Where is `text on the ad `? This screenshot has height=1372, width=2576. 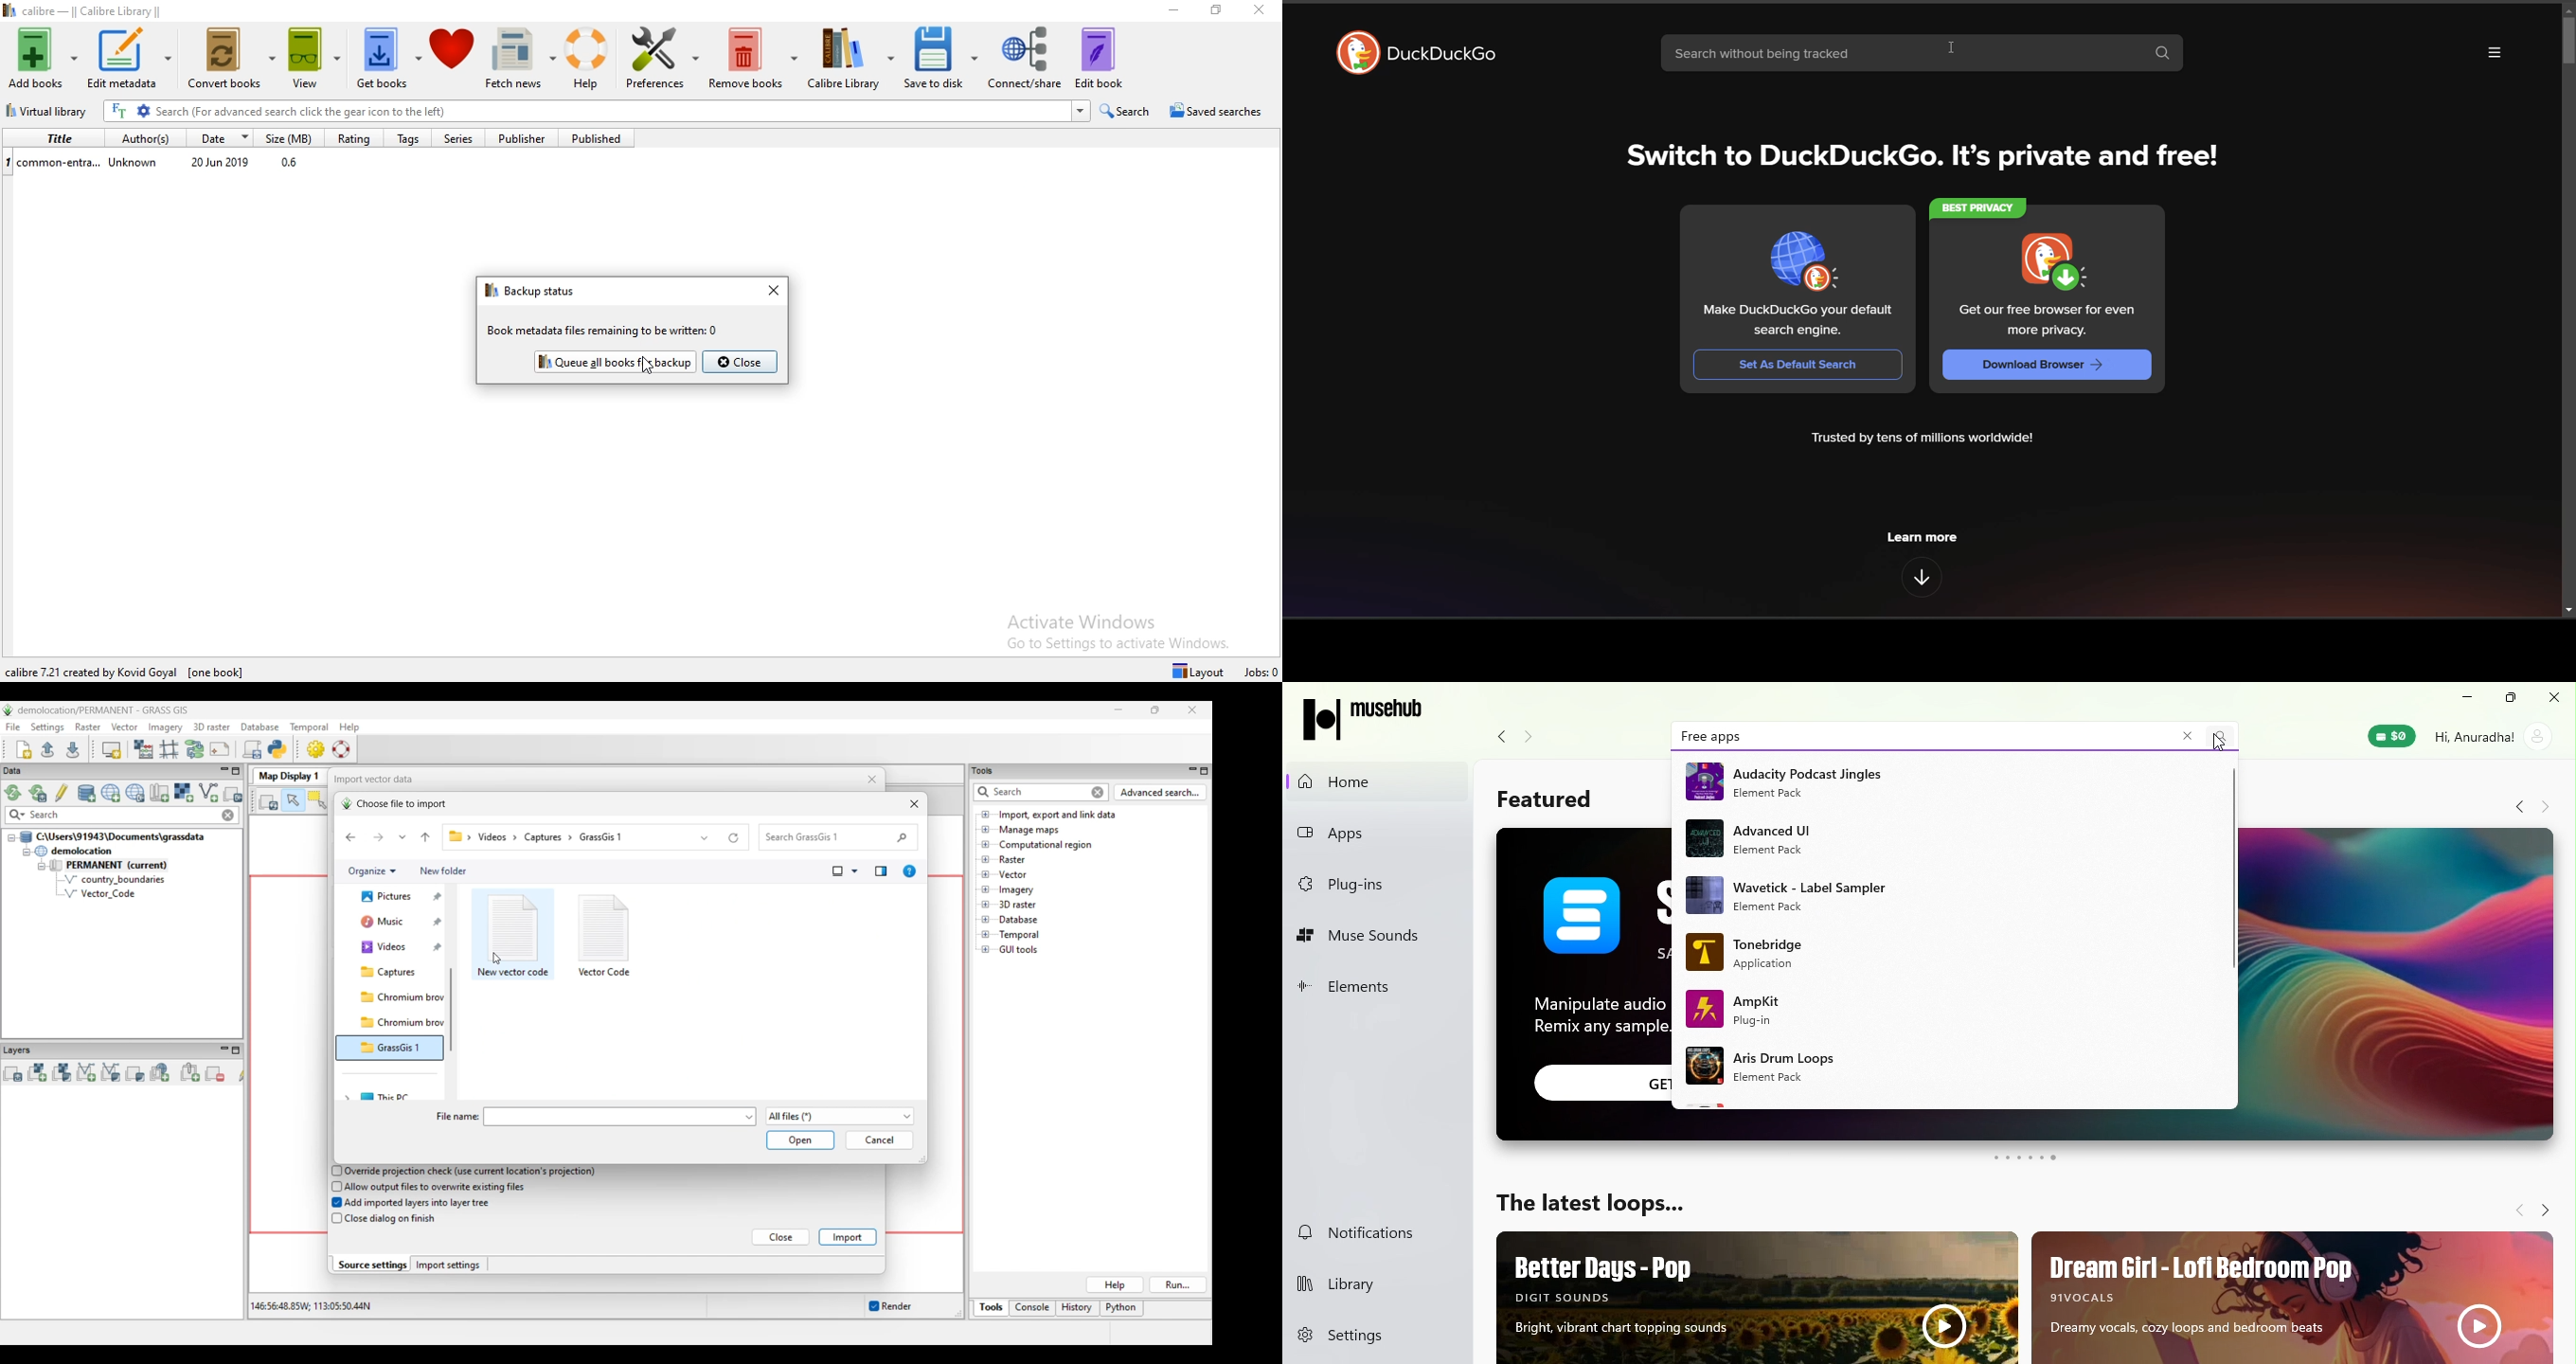
text on the ad  is located at coordinates (1583, 983).